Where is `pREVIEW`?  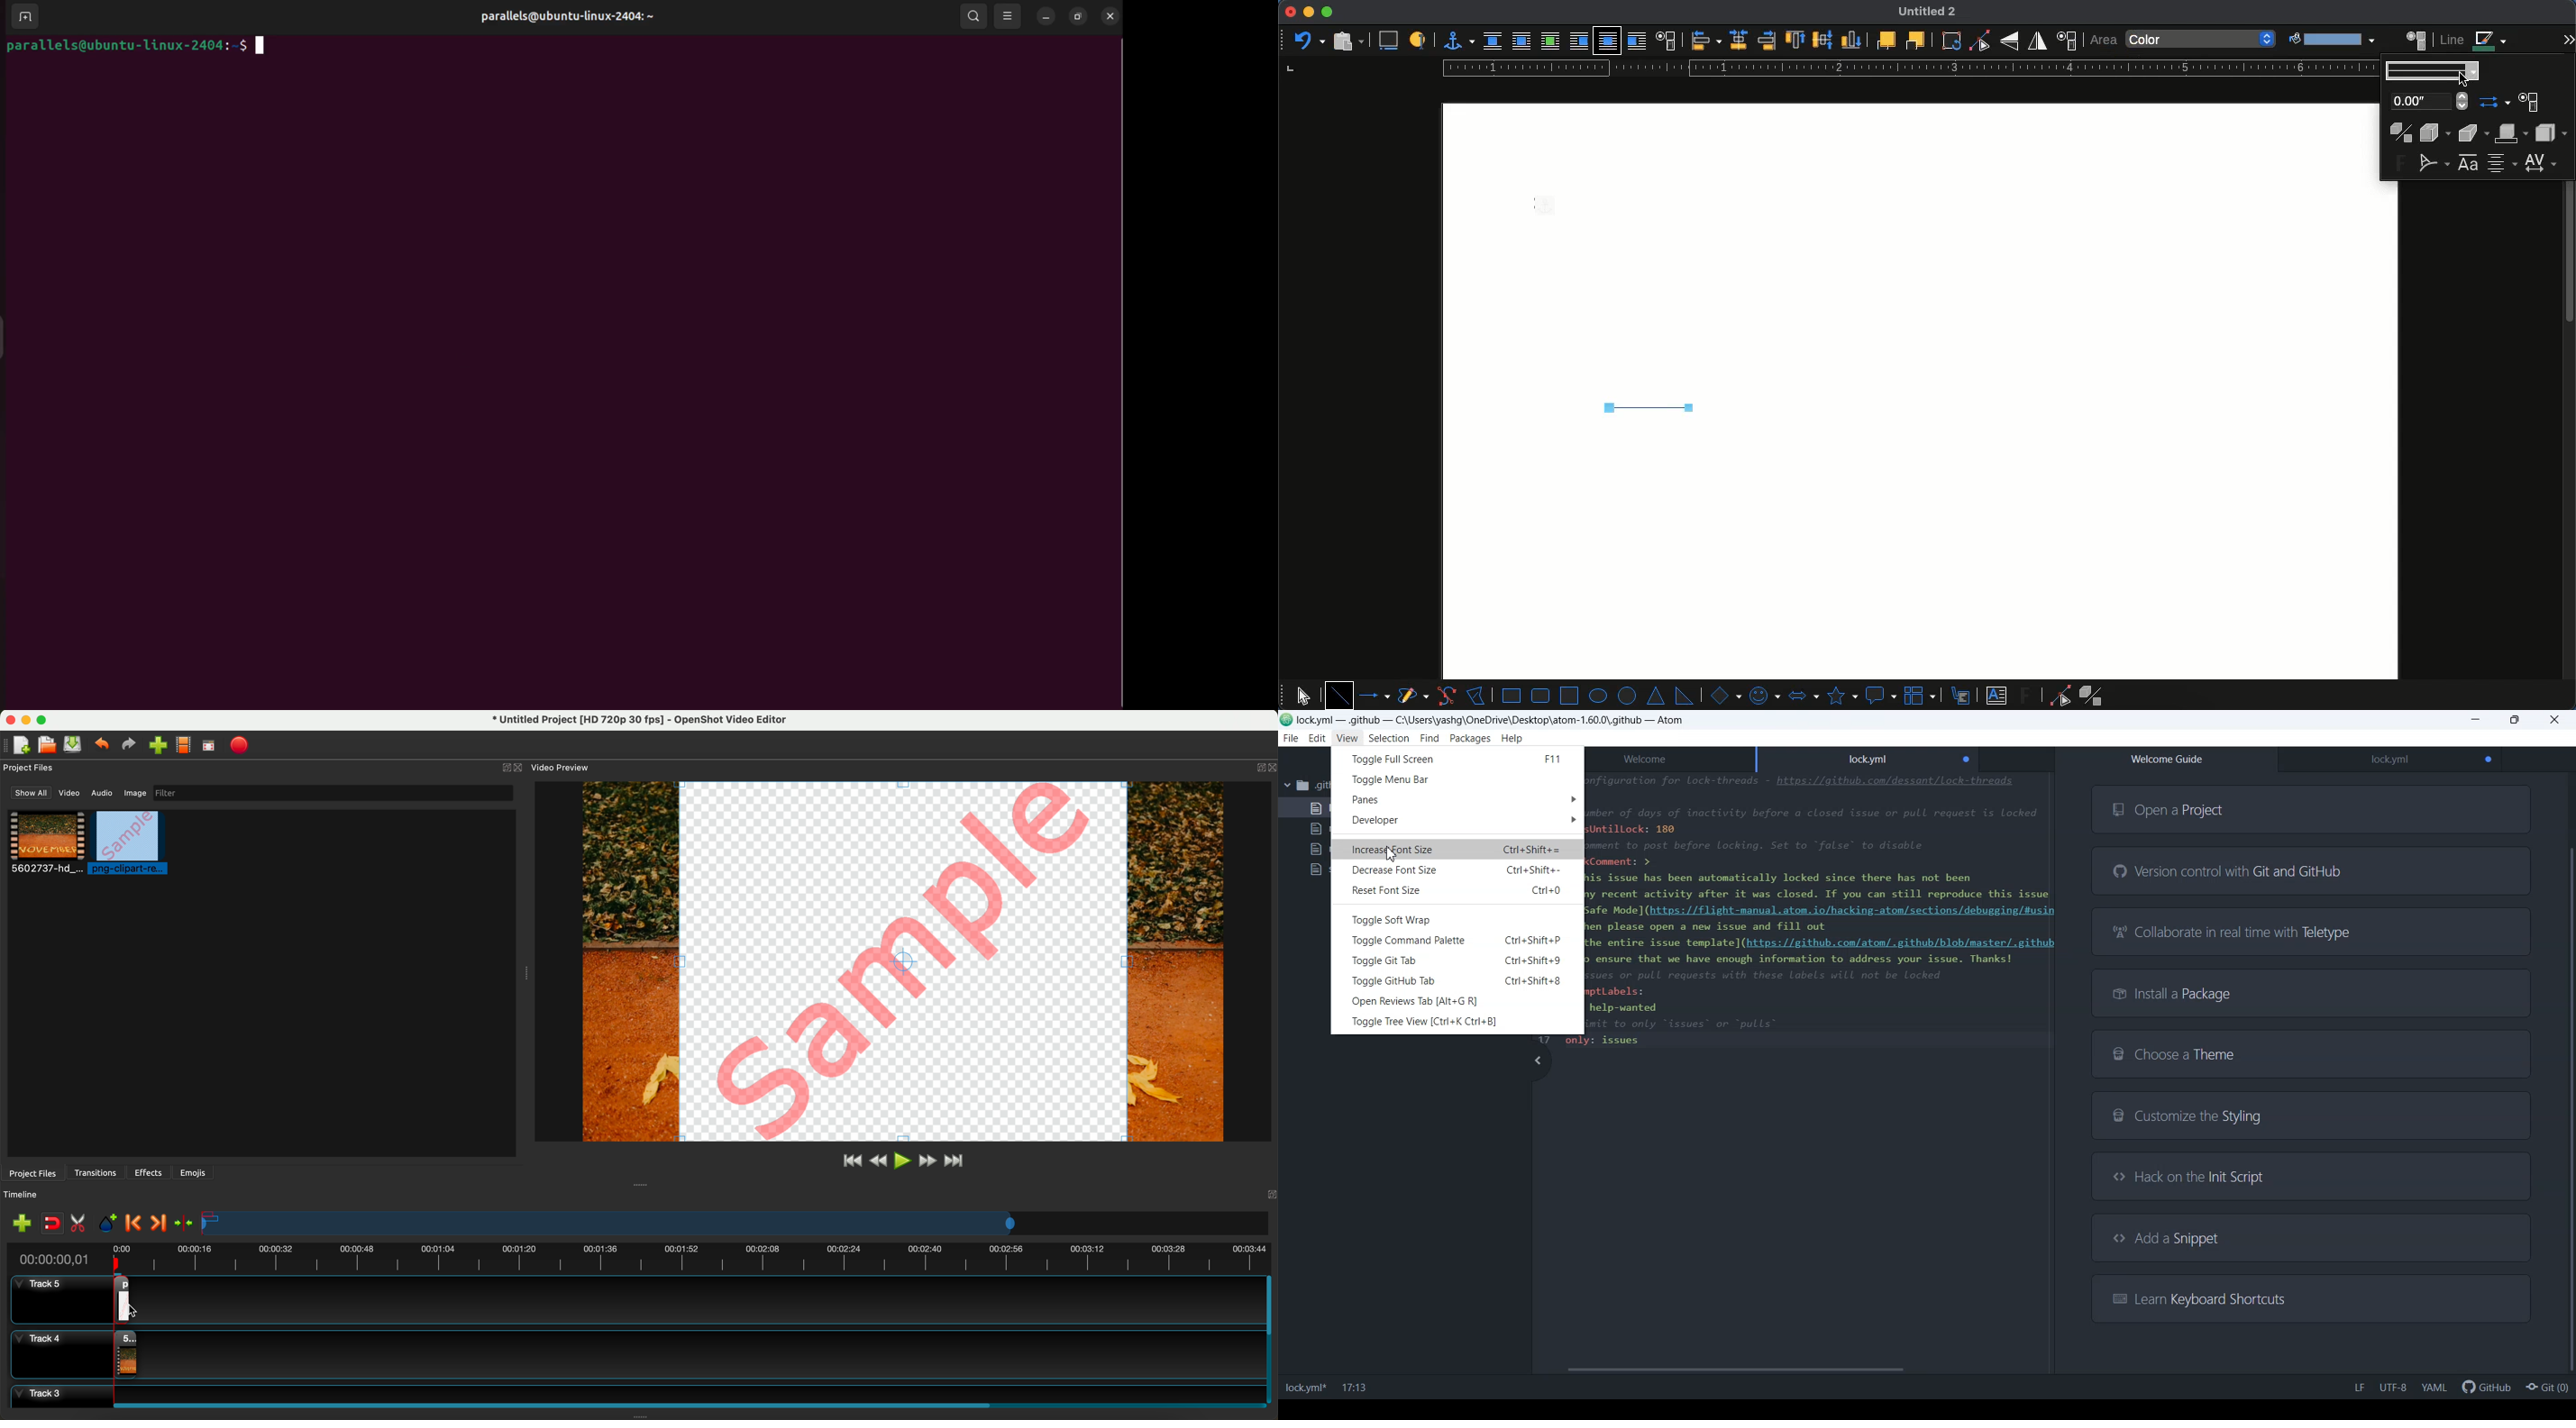
pREVIEW is located at coordinates (909, 961).